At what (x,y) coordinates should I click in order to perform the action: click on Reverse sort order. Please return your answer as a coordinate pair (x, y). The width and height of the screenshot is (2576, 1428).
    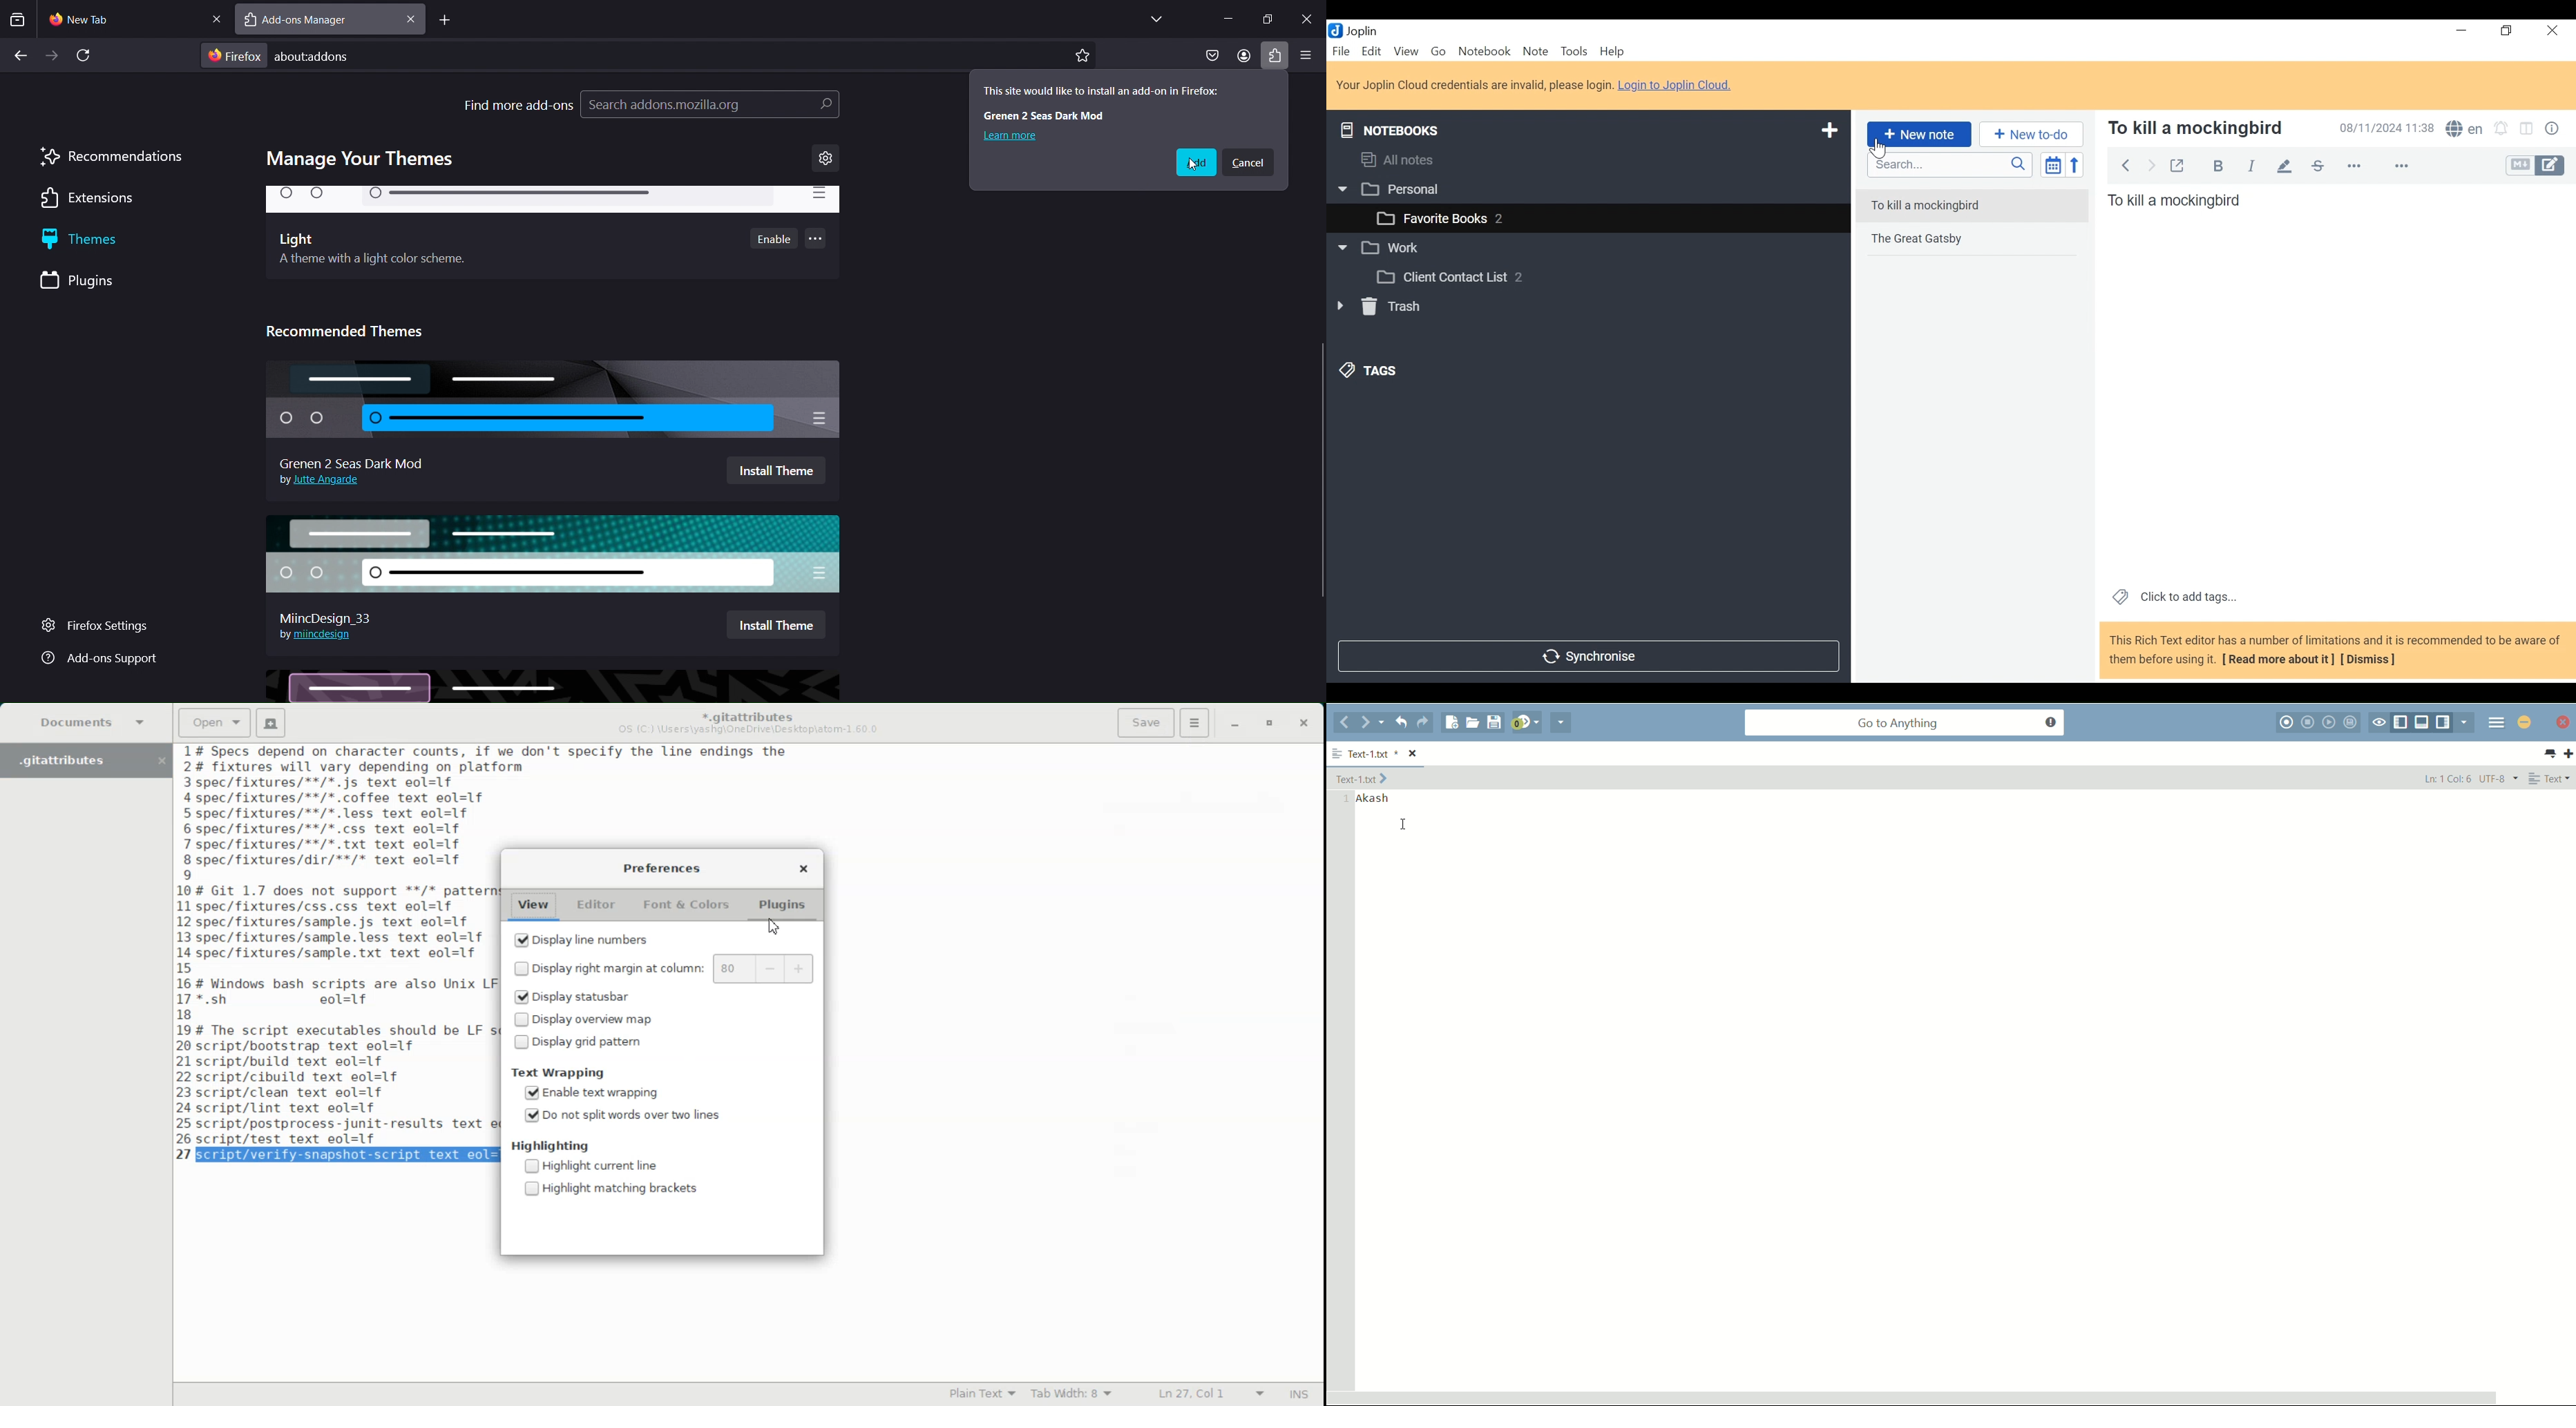
    Looking at the image, I should click on (2075, 165).